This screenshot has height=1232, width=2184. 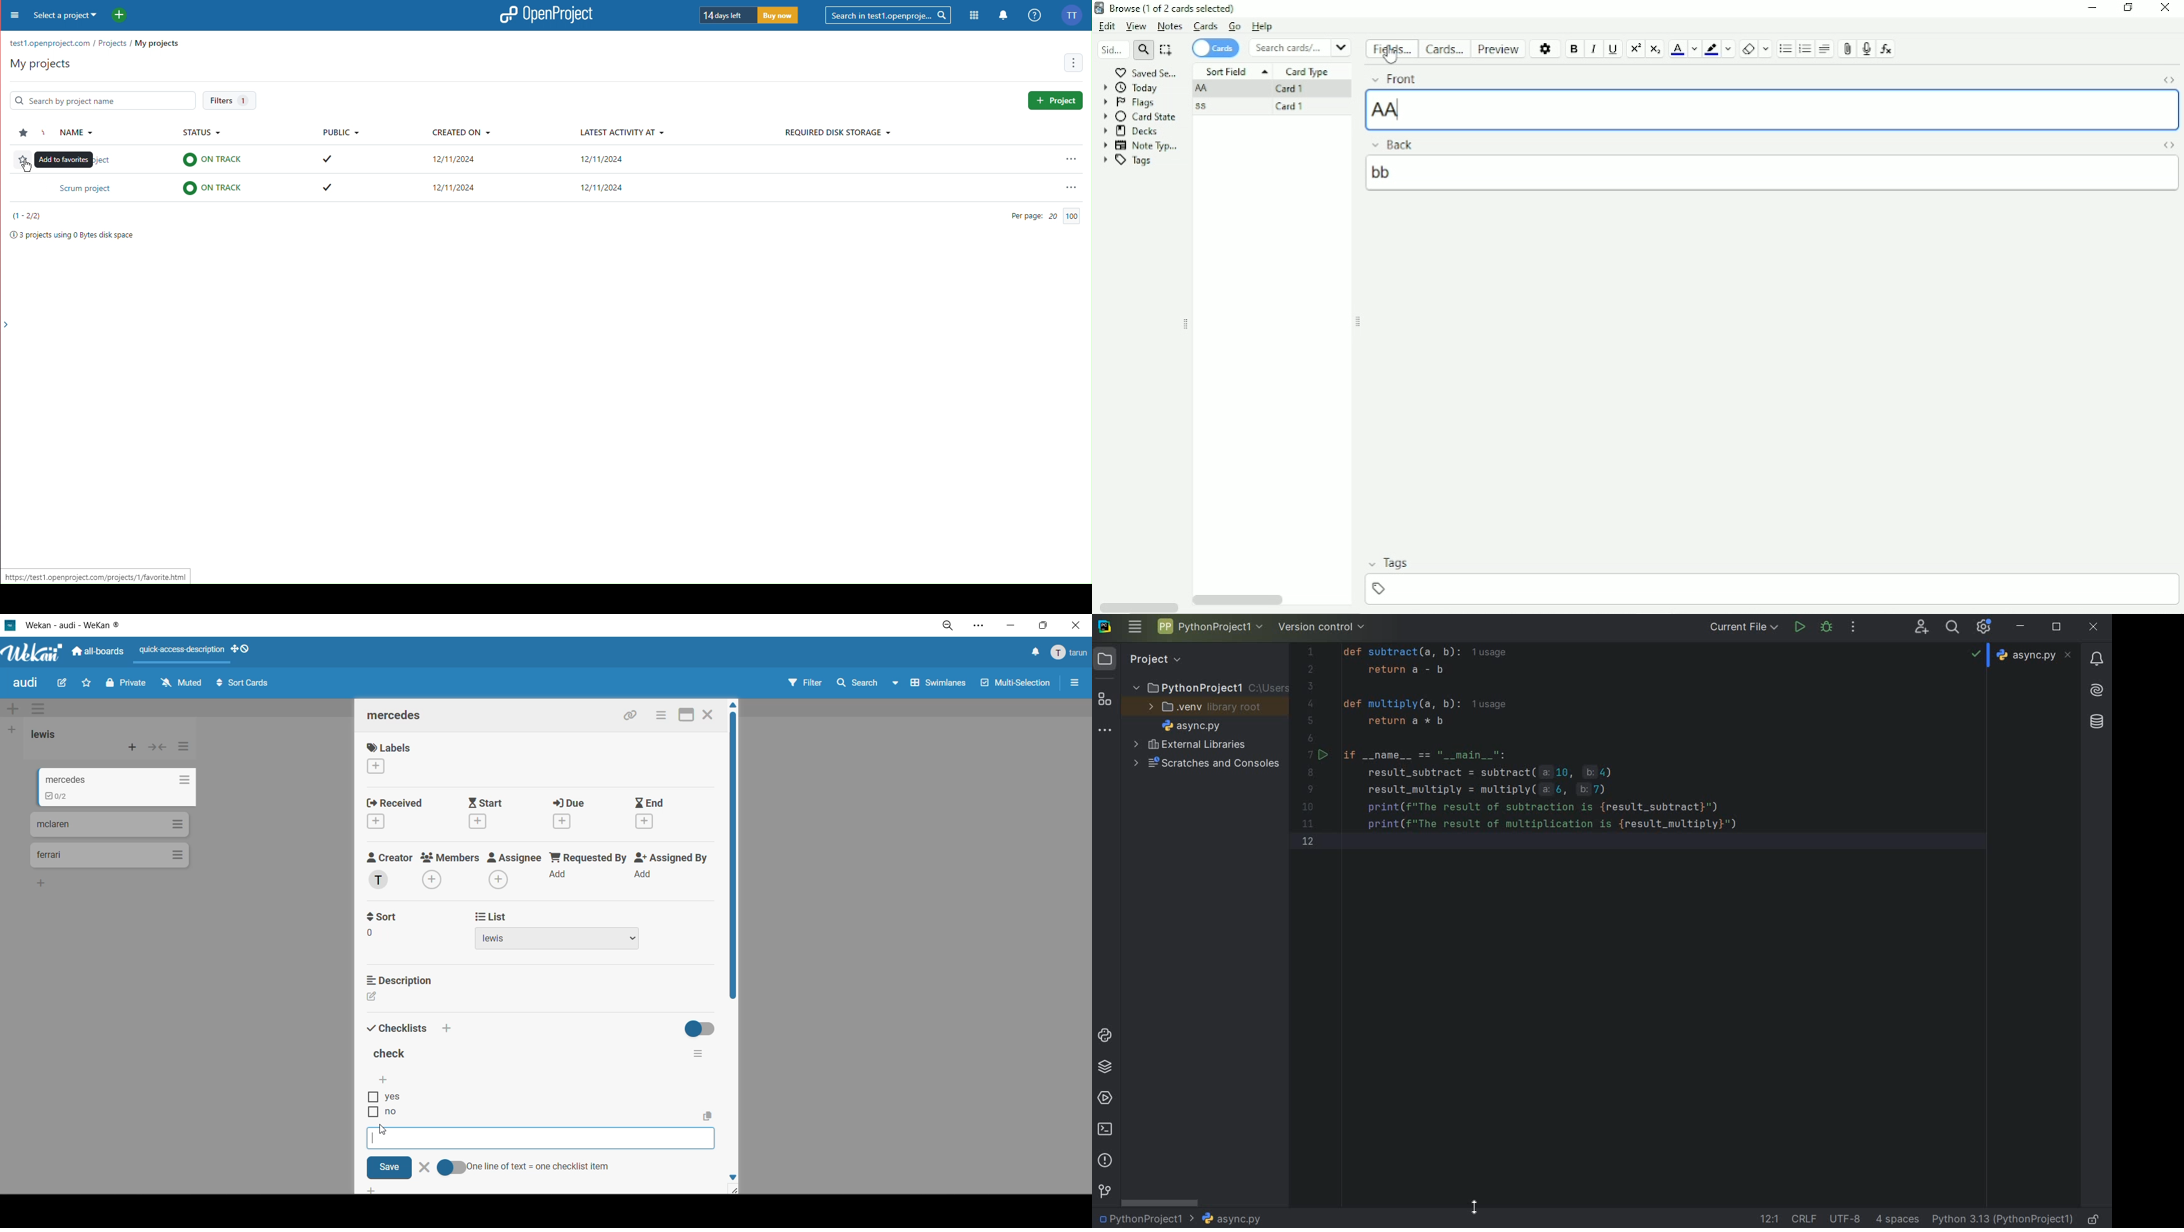 What do you see at coordinates (1231, 1219) in the screenshot?
I see `file name` at bounding box center [1231, 1219].